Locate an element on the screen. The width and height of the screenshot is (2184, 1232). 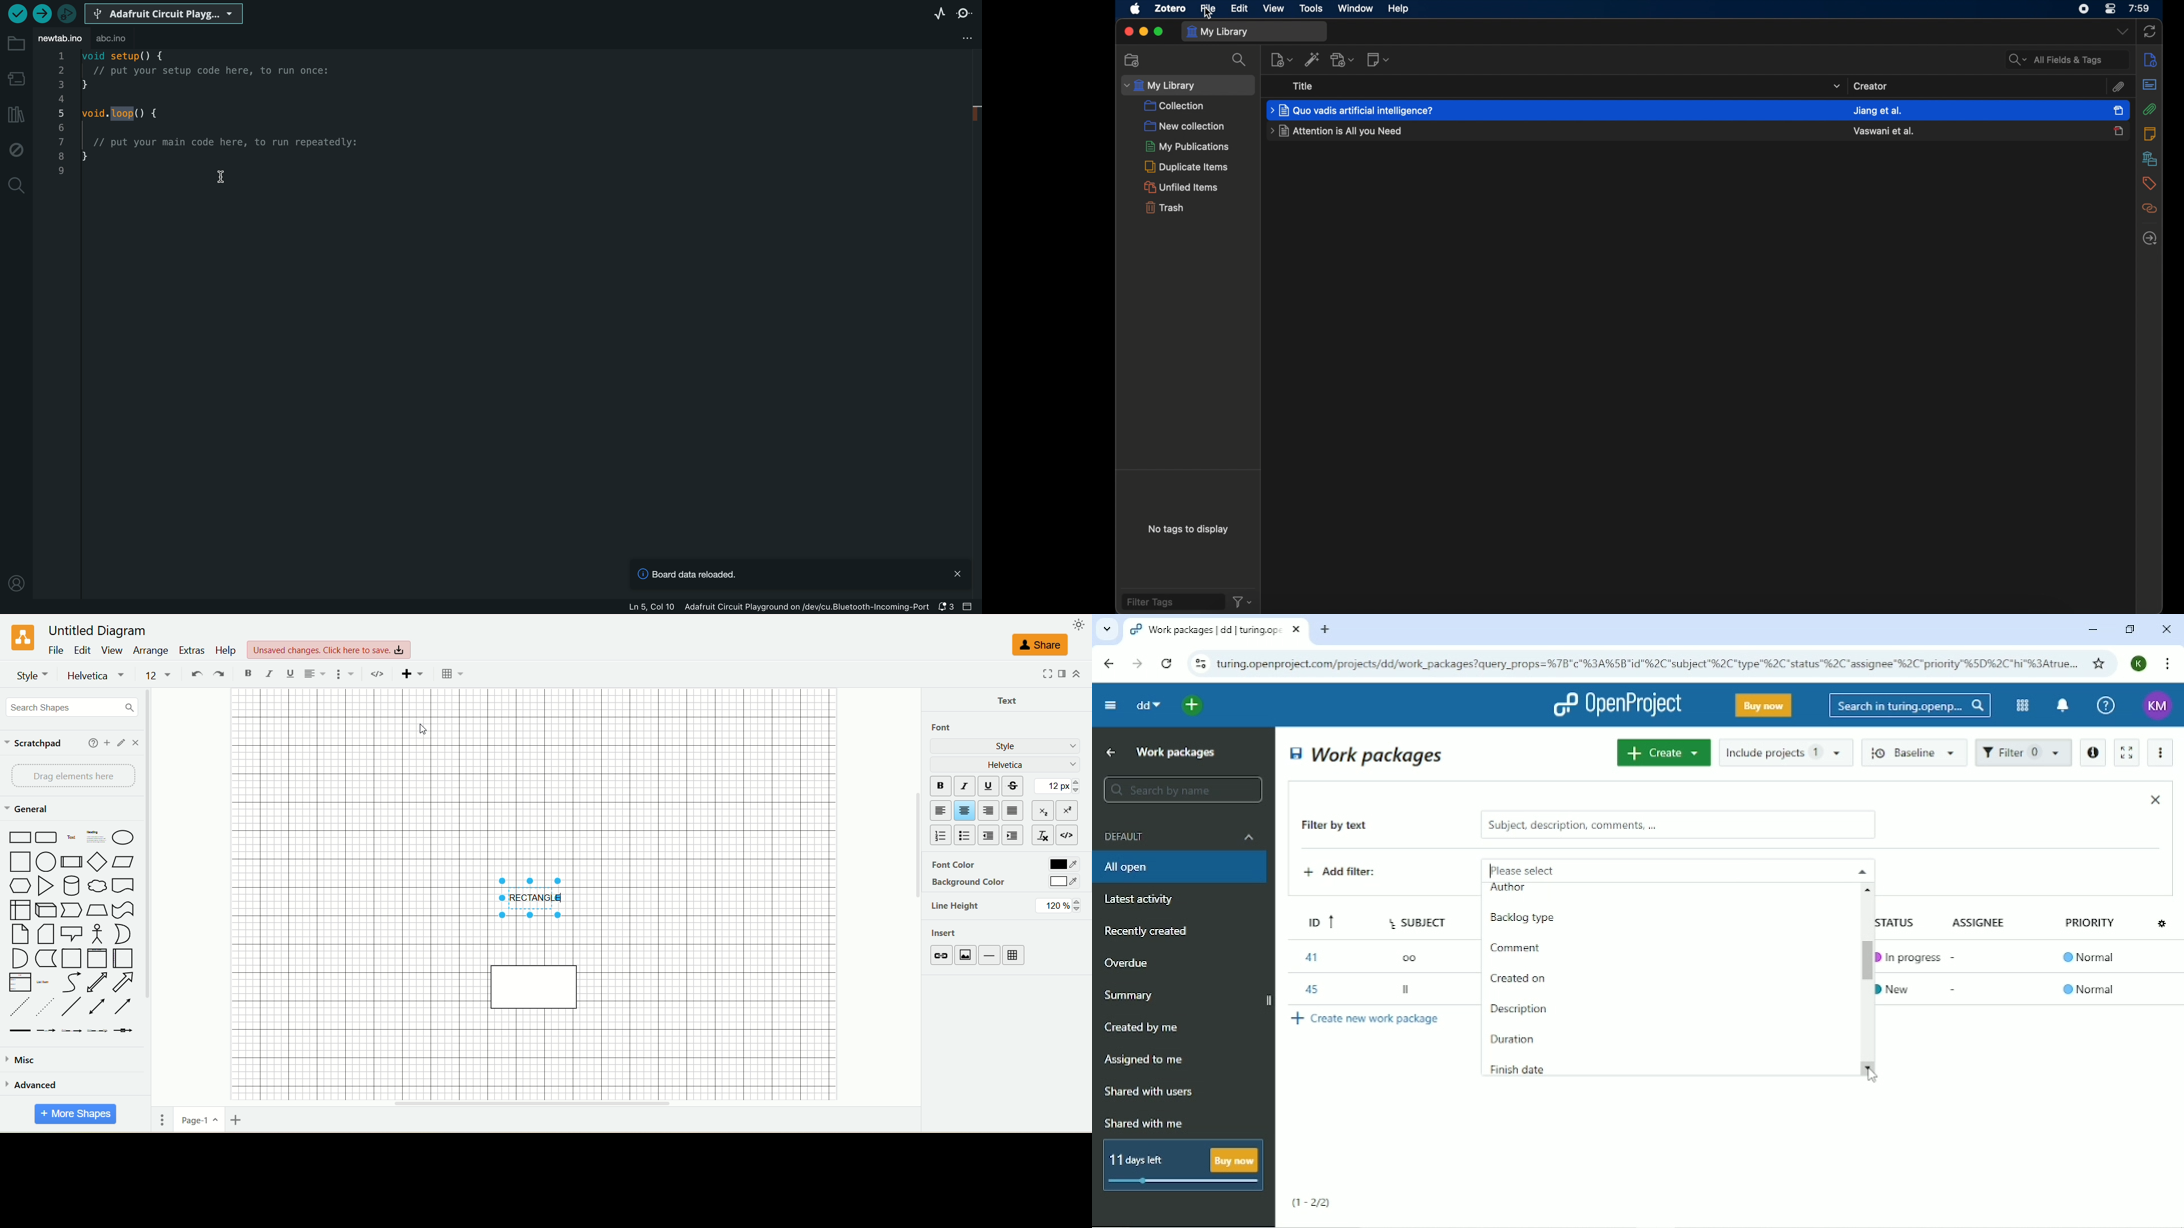
close slide bar is located at coordinates (968, 606).